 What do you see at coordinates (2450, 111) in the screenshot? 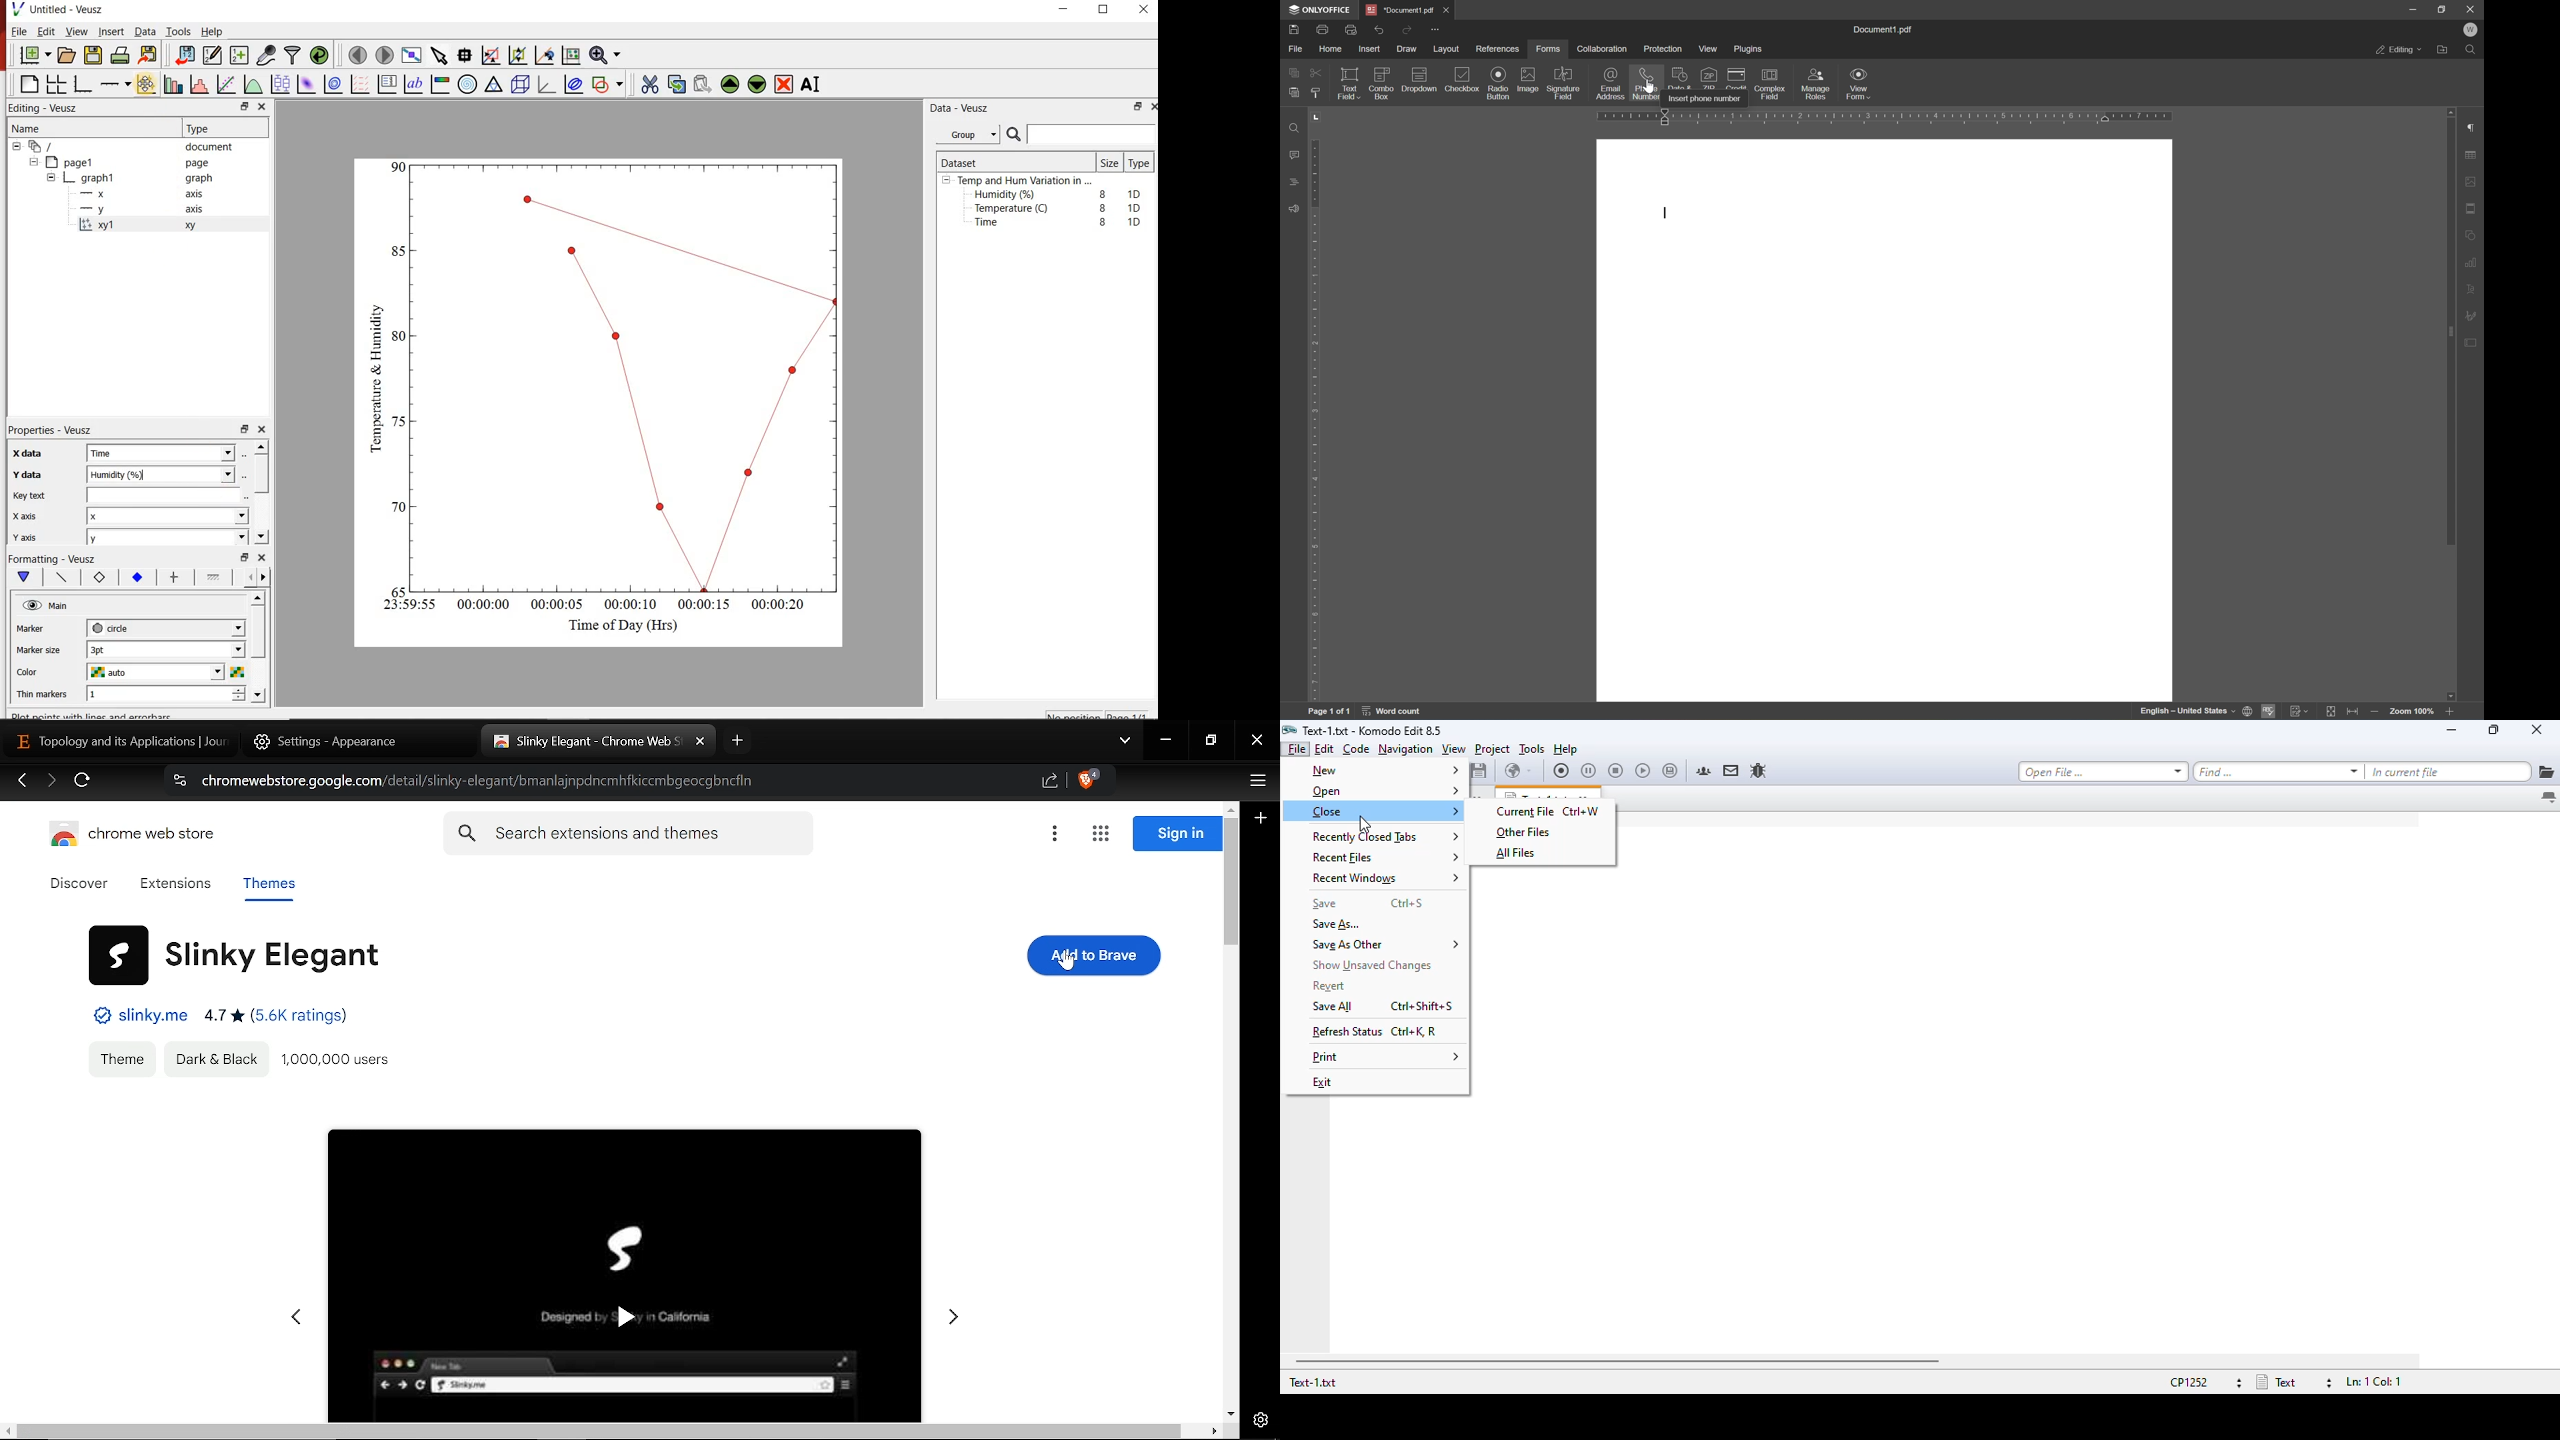
I see `scroll up` at bounding box center [2450, 111].